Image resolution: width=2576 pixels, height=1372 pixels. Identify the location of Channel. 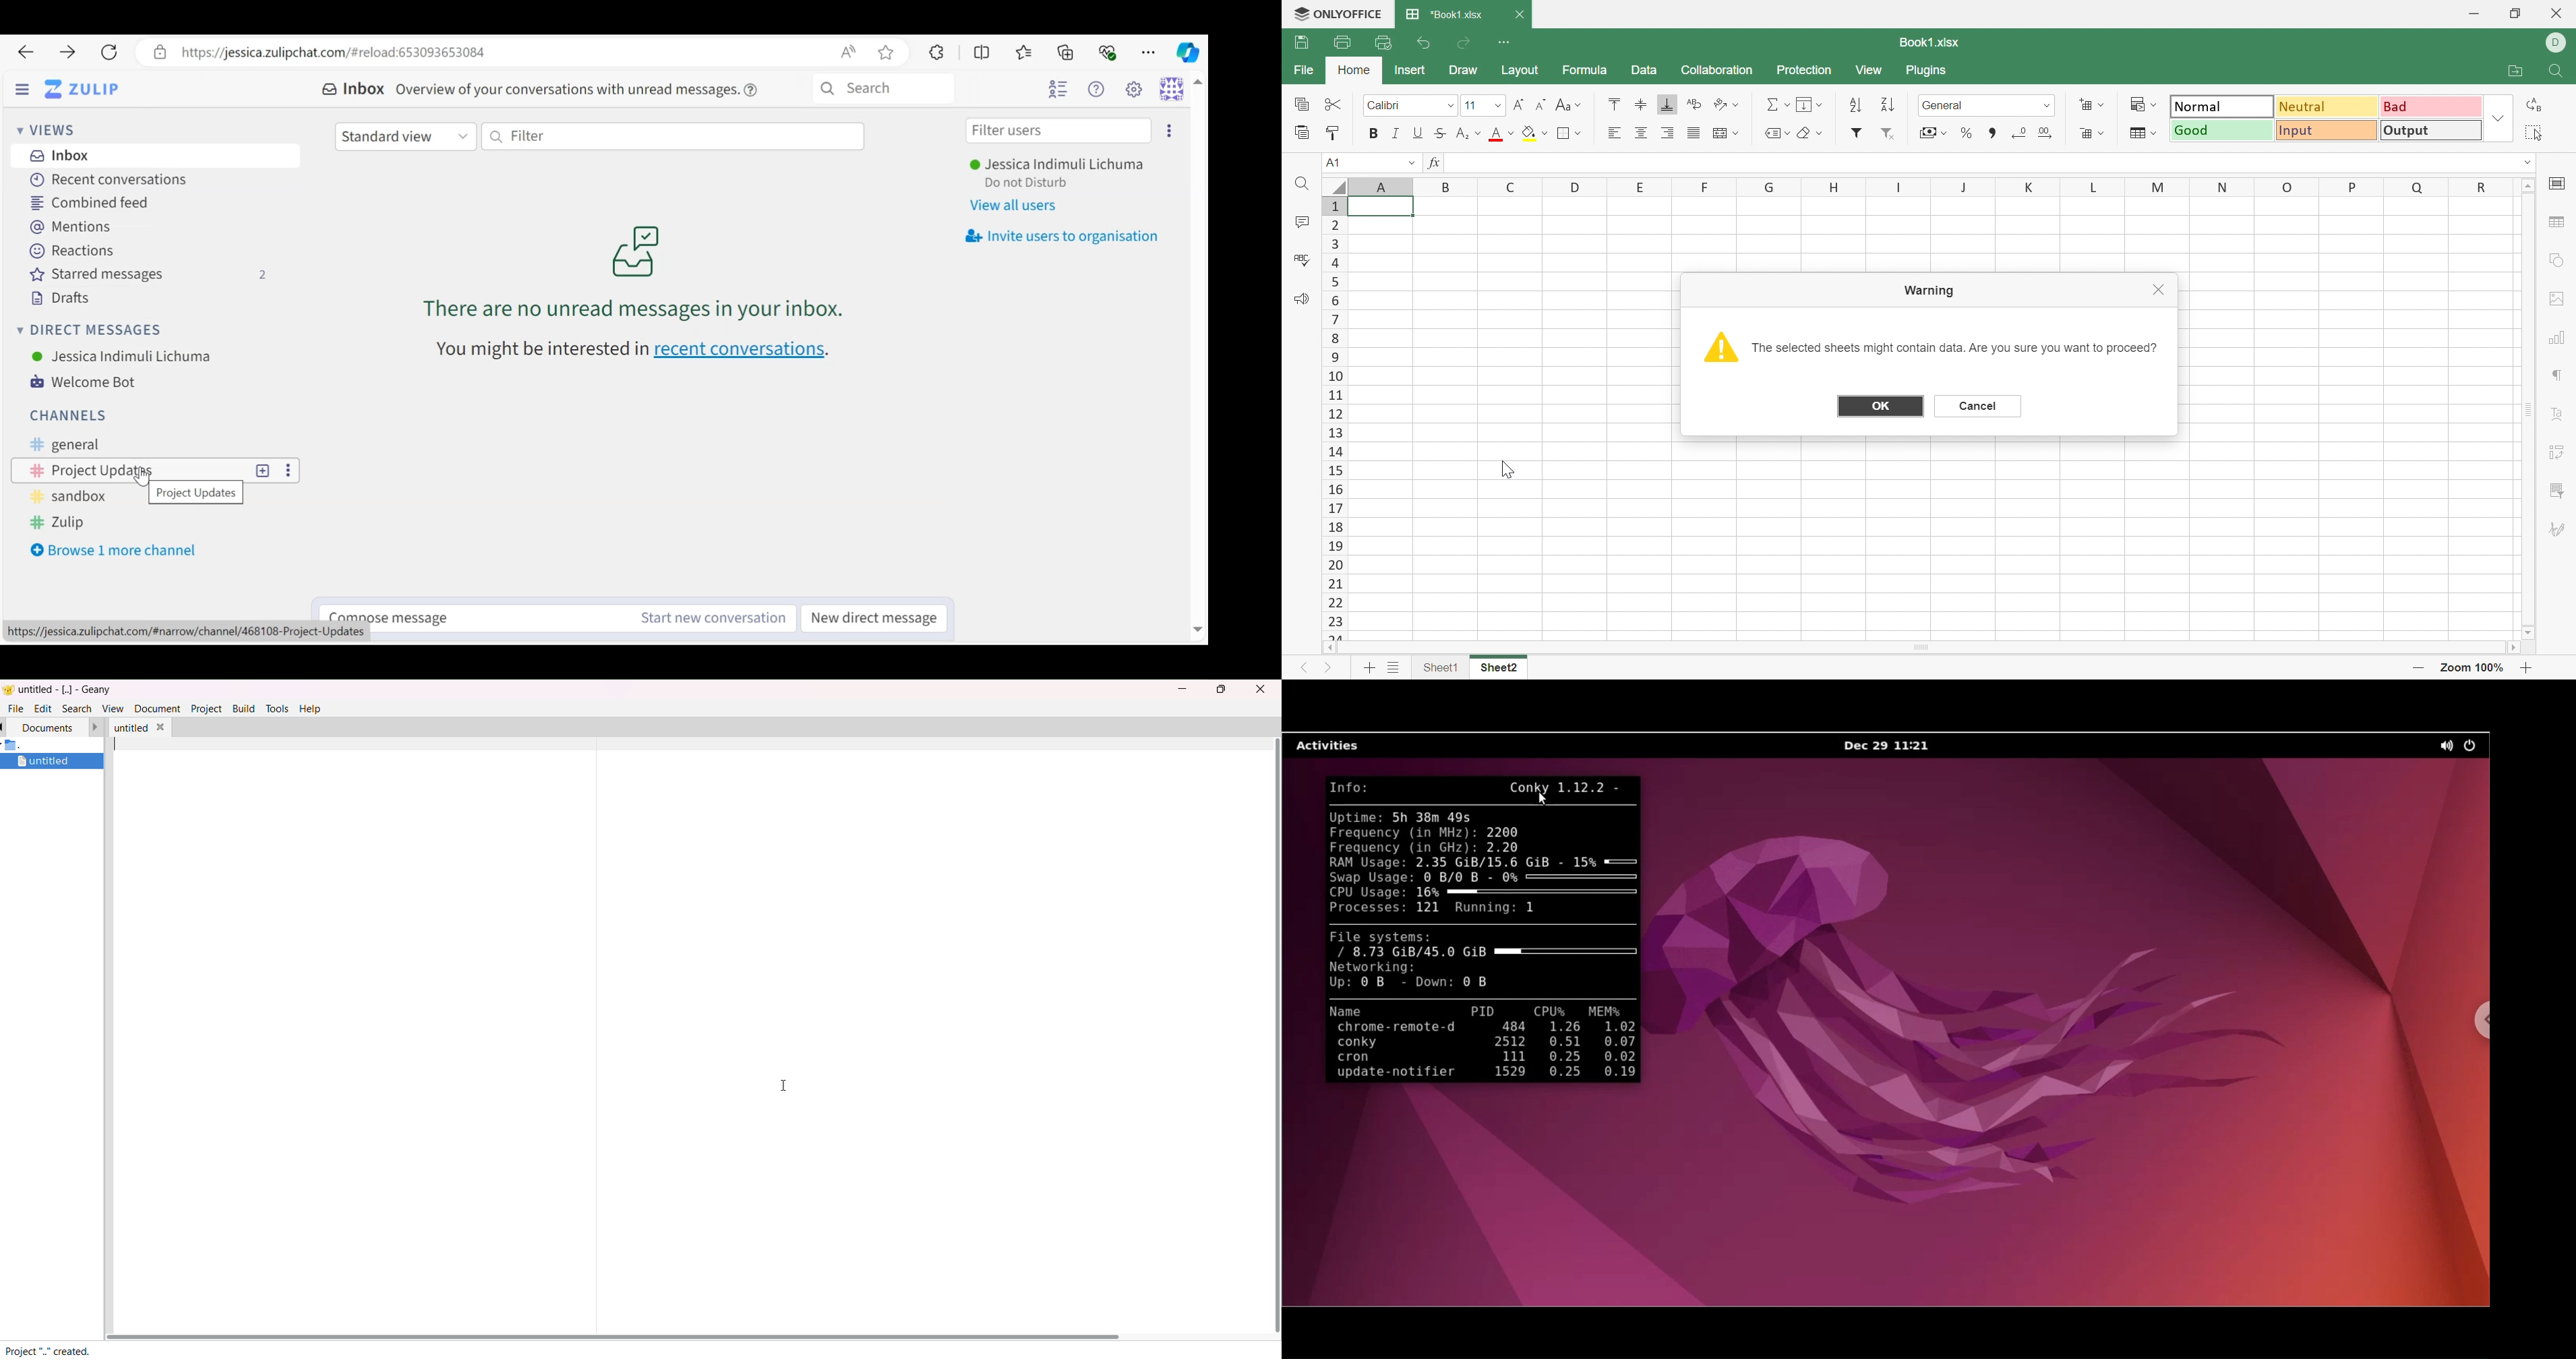
(157, 496).